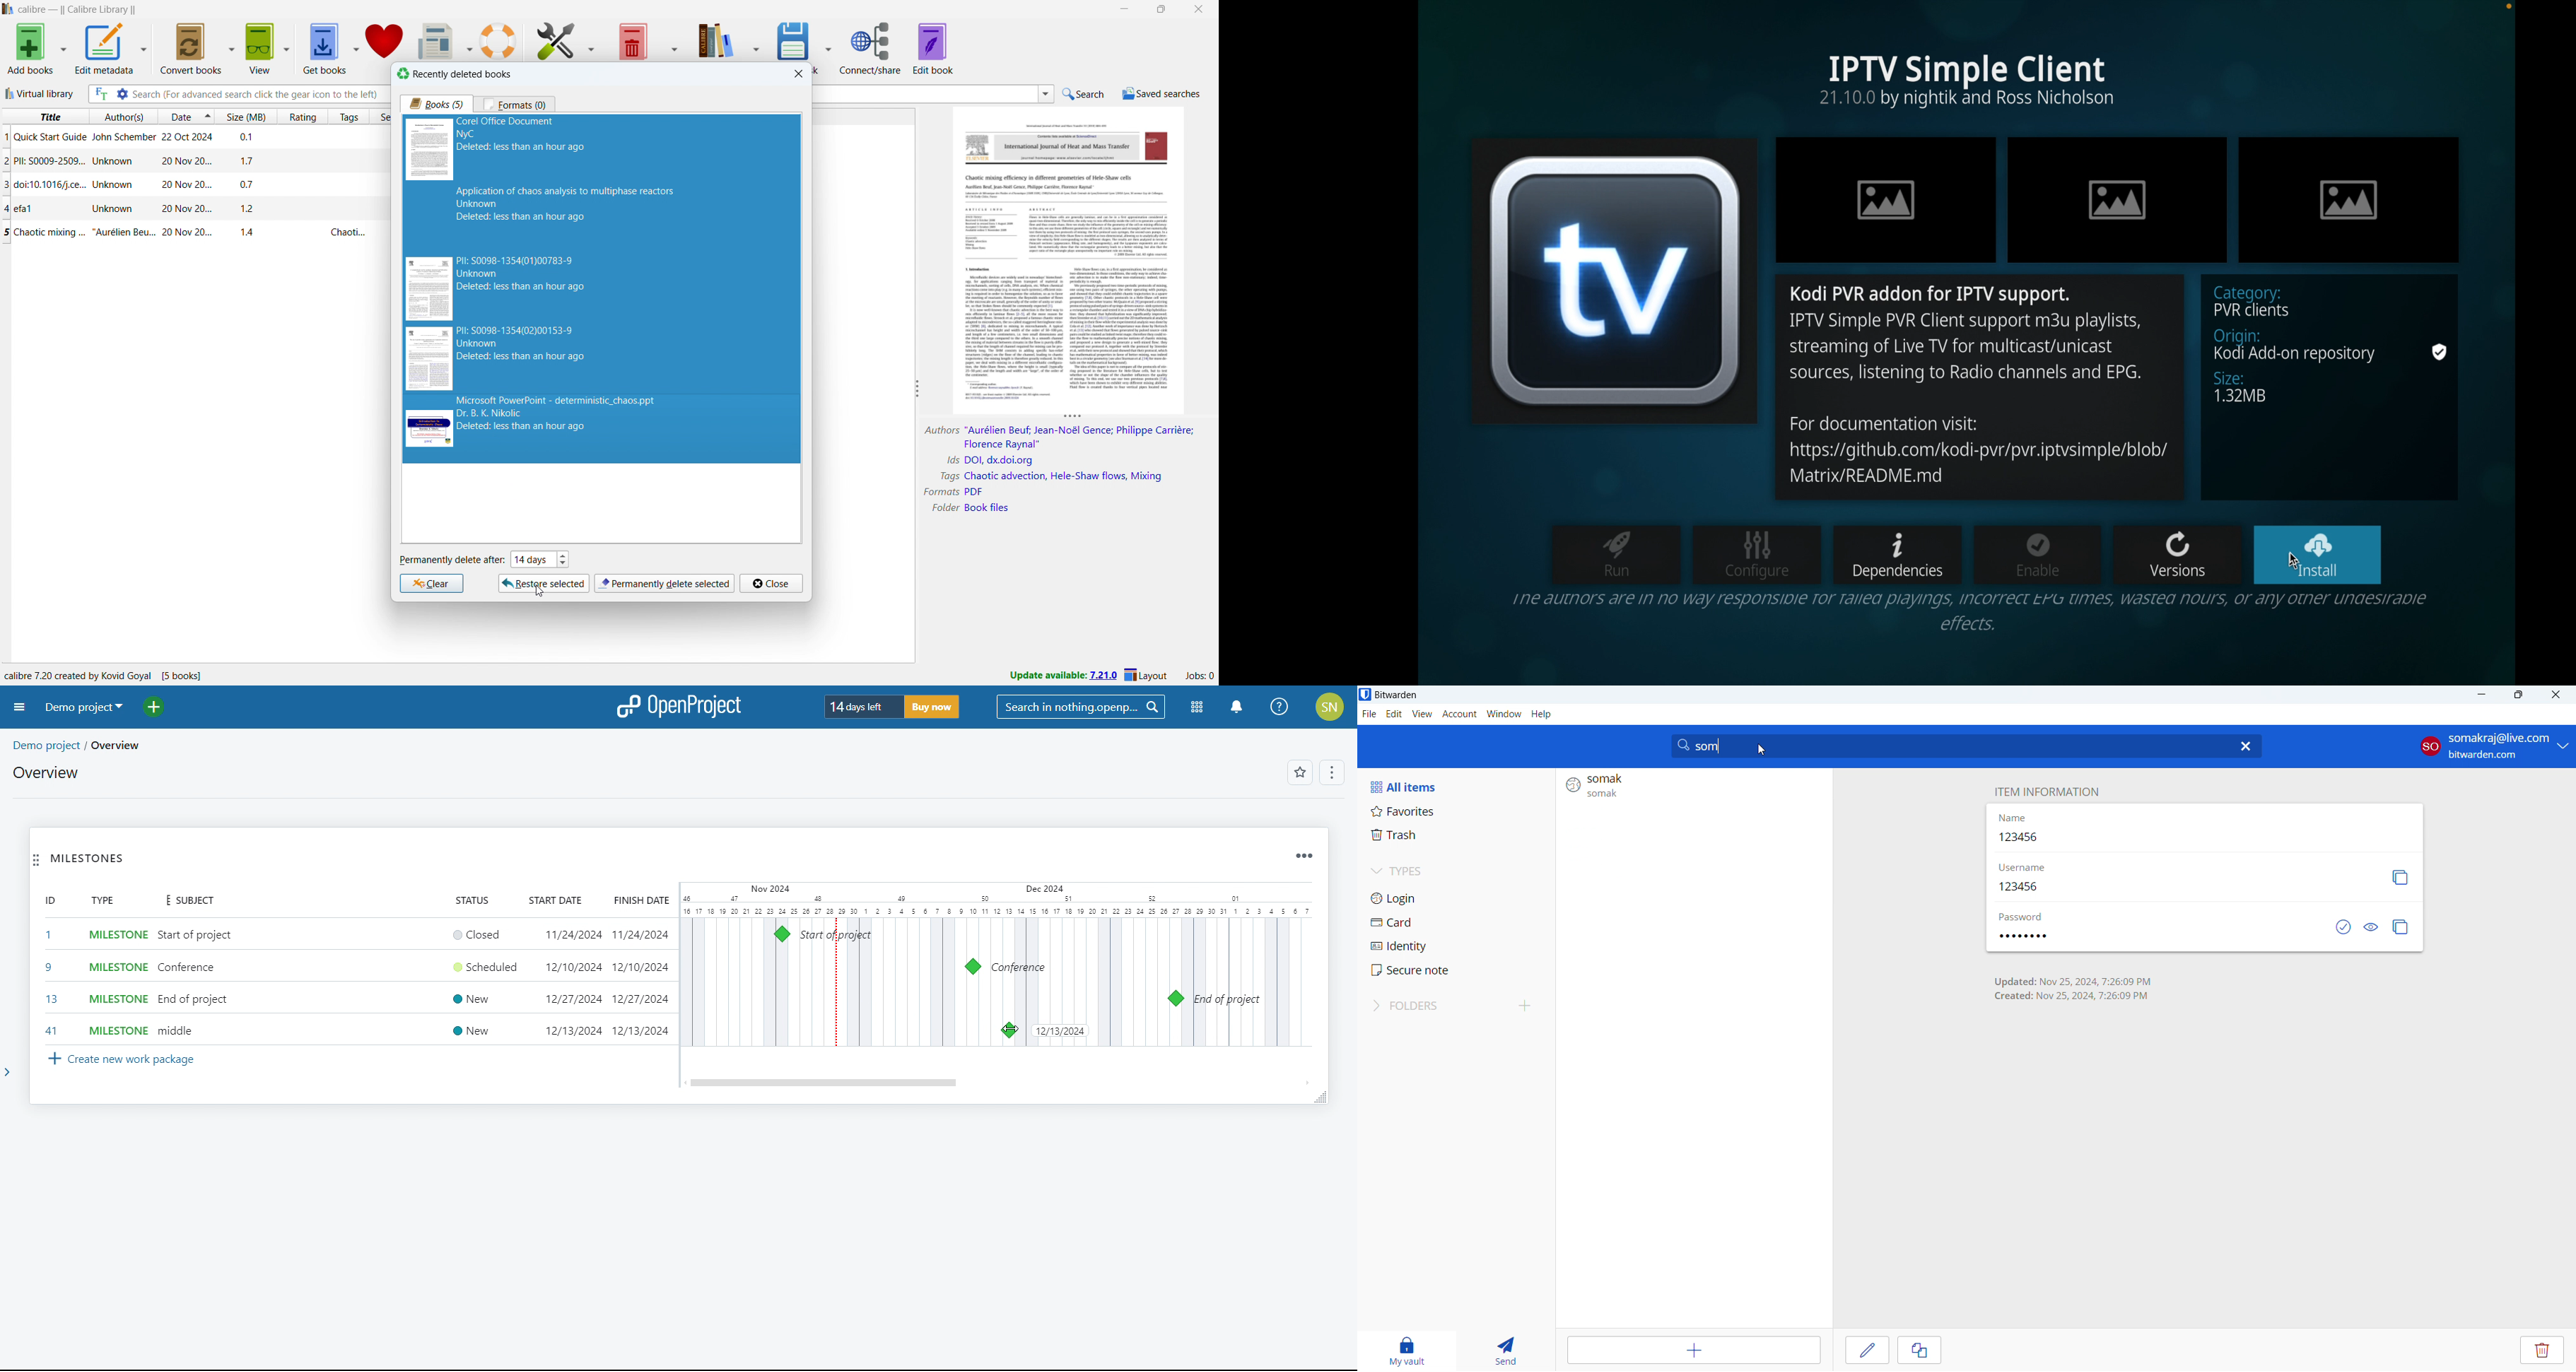  I want to click on 123456, so click(2023, 838).